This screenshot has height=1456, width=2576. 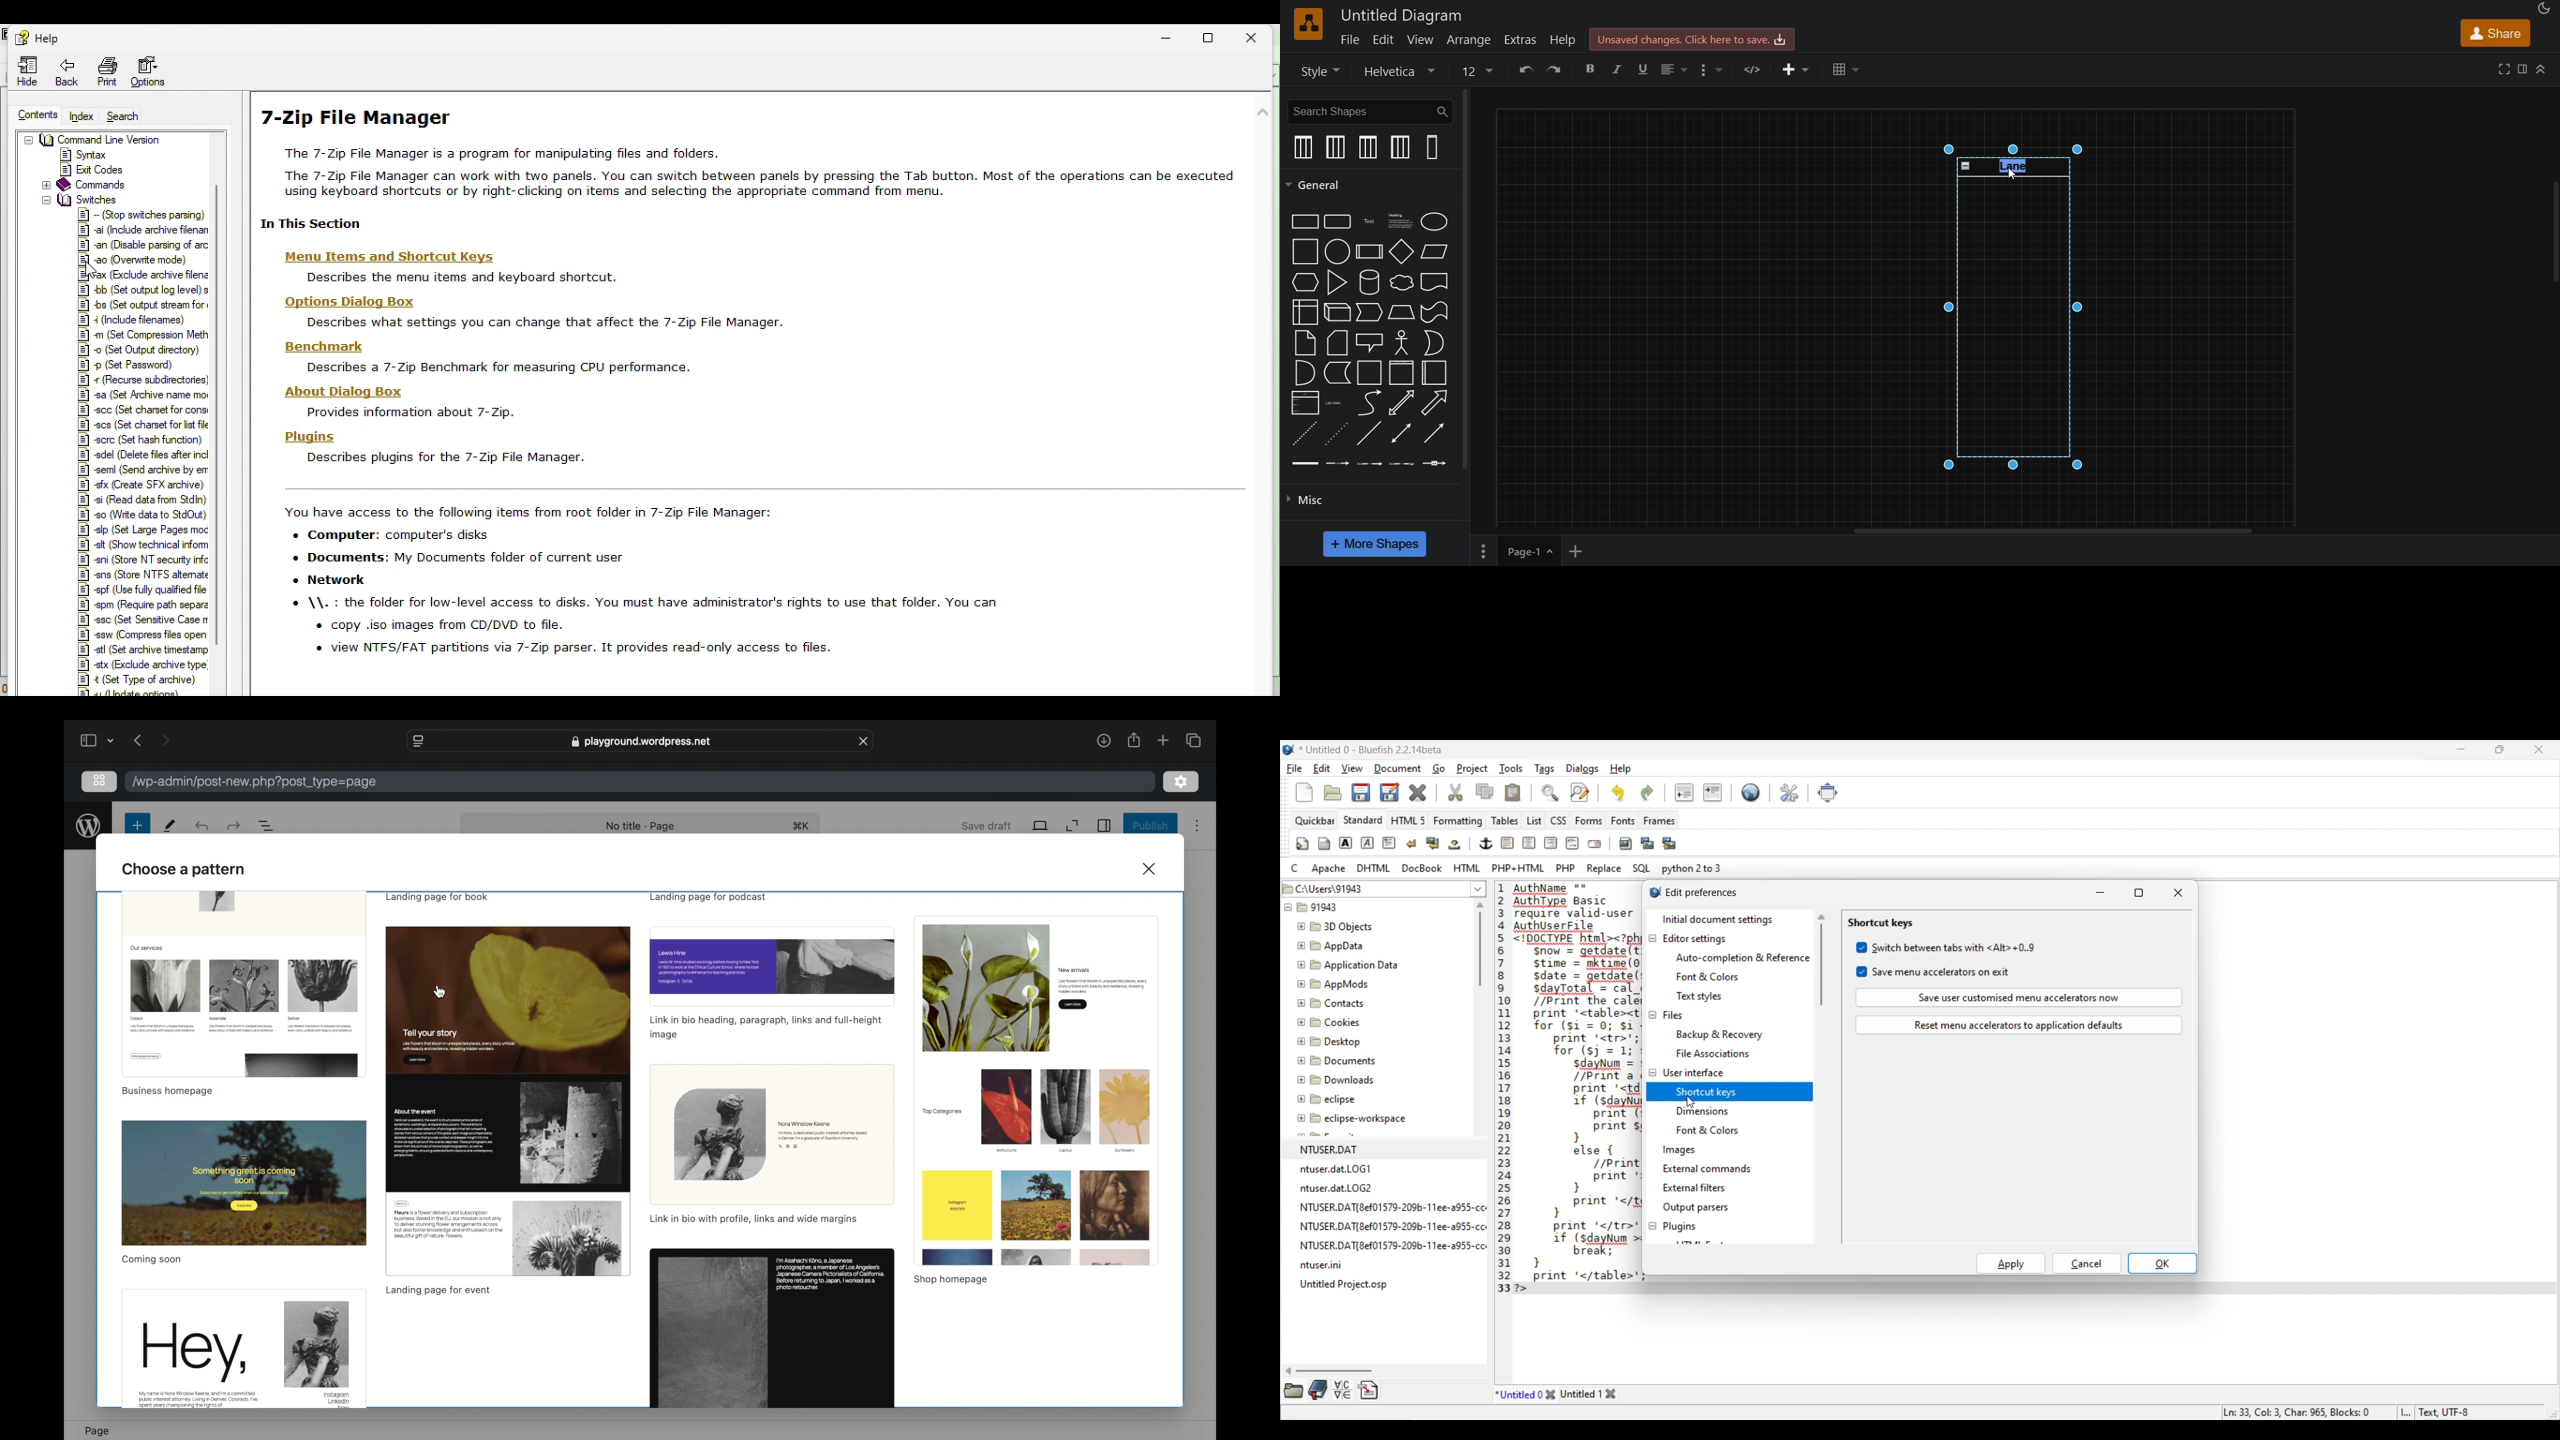 What do you see at coordinates (1151, 826) in the screenshot?
I see `publish` at bounding box center [1151, 826].